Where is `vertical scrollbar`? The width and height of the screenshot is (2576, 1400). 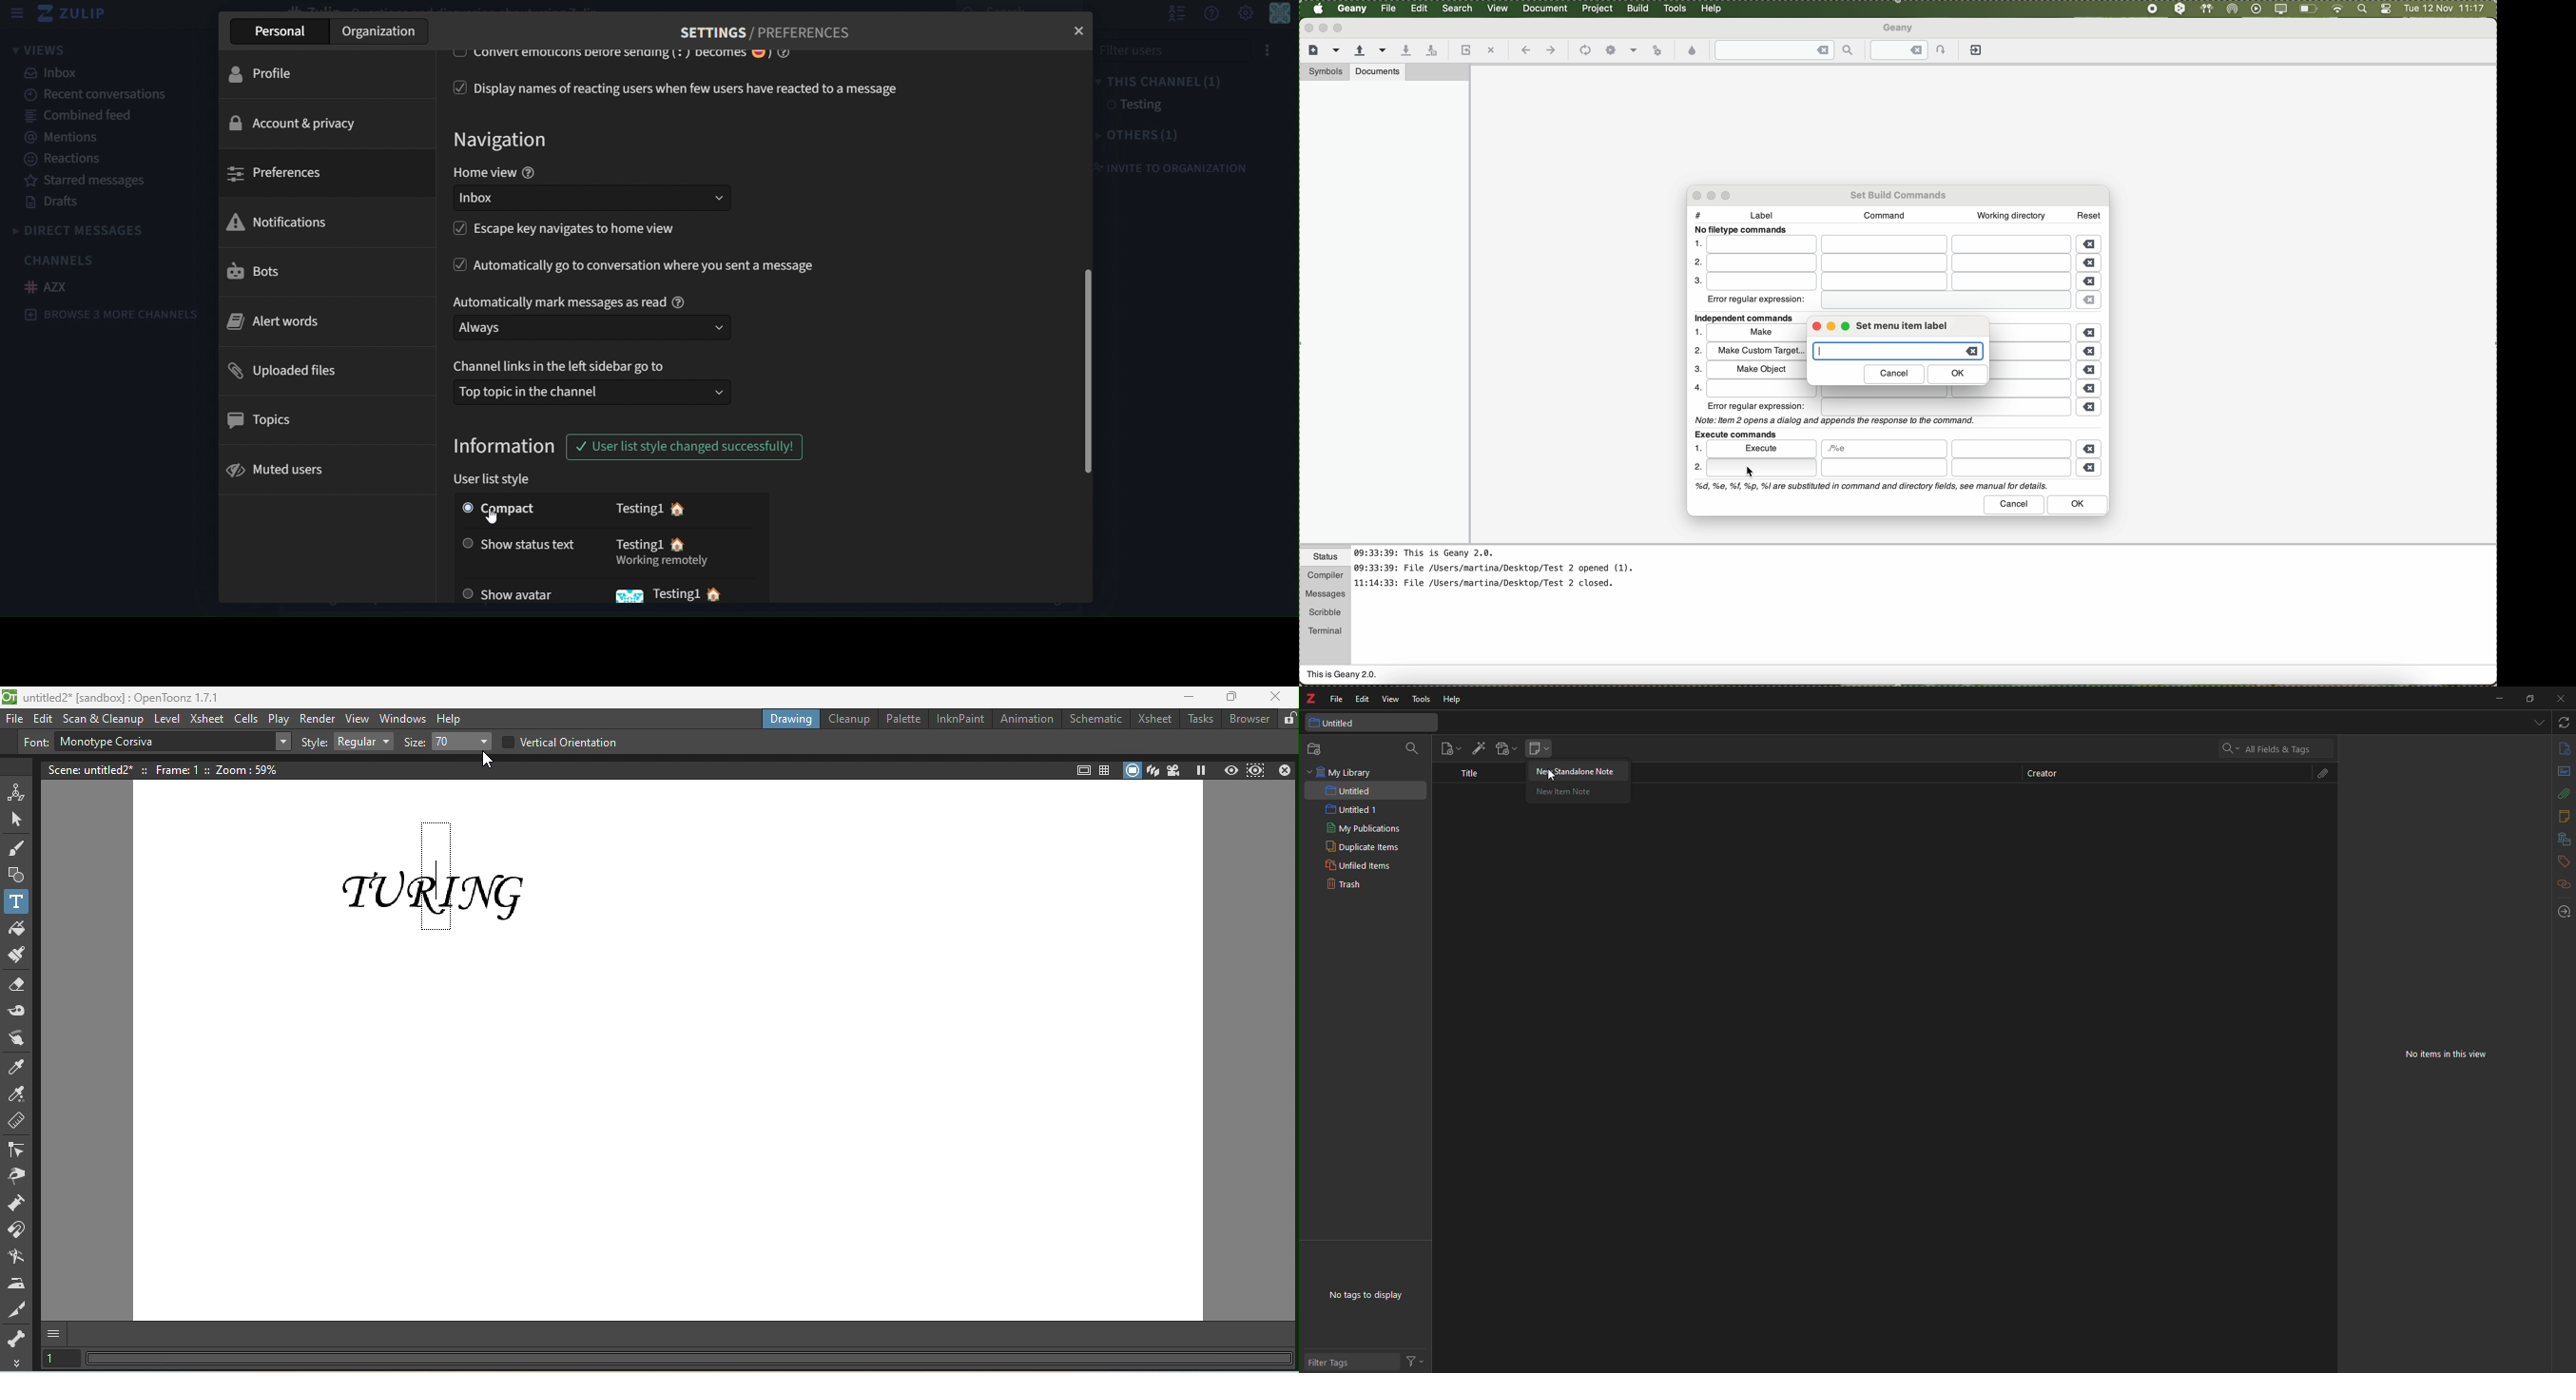 vertical scrollbar is located at coordinates (1087, 375).